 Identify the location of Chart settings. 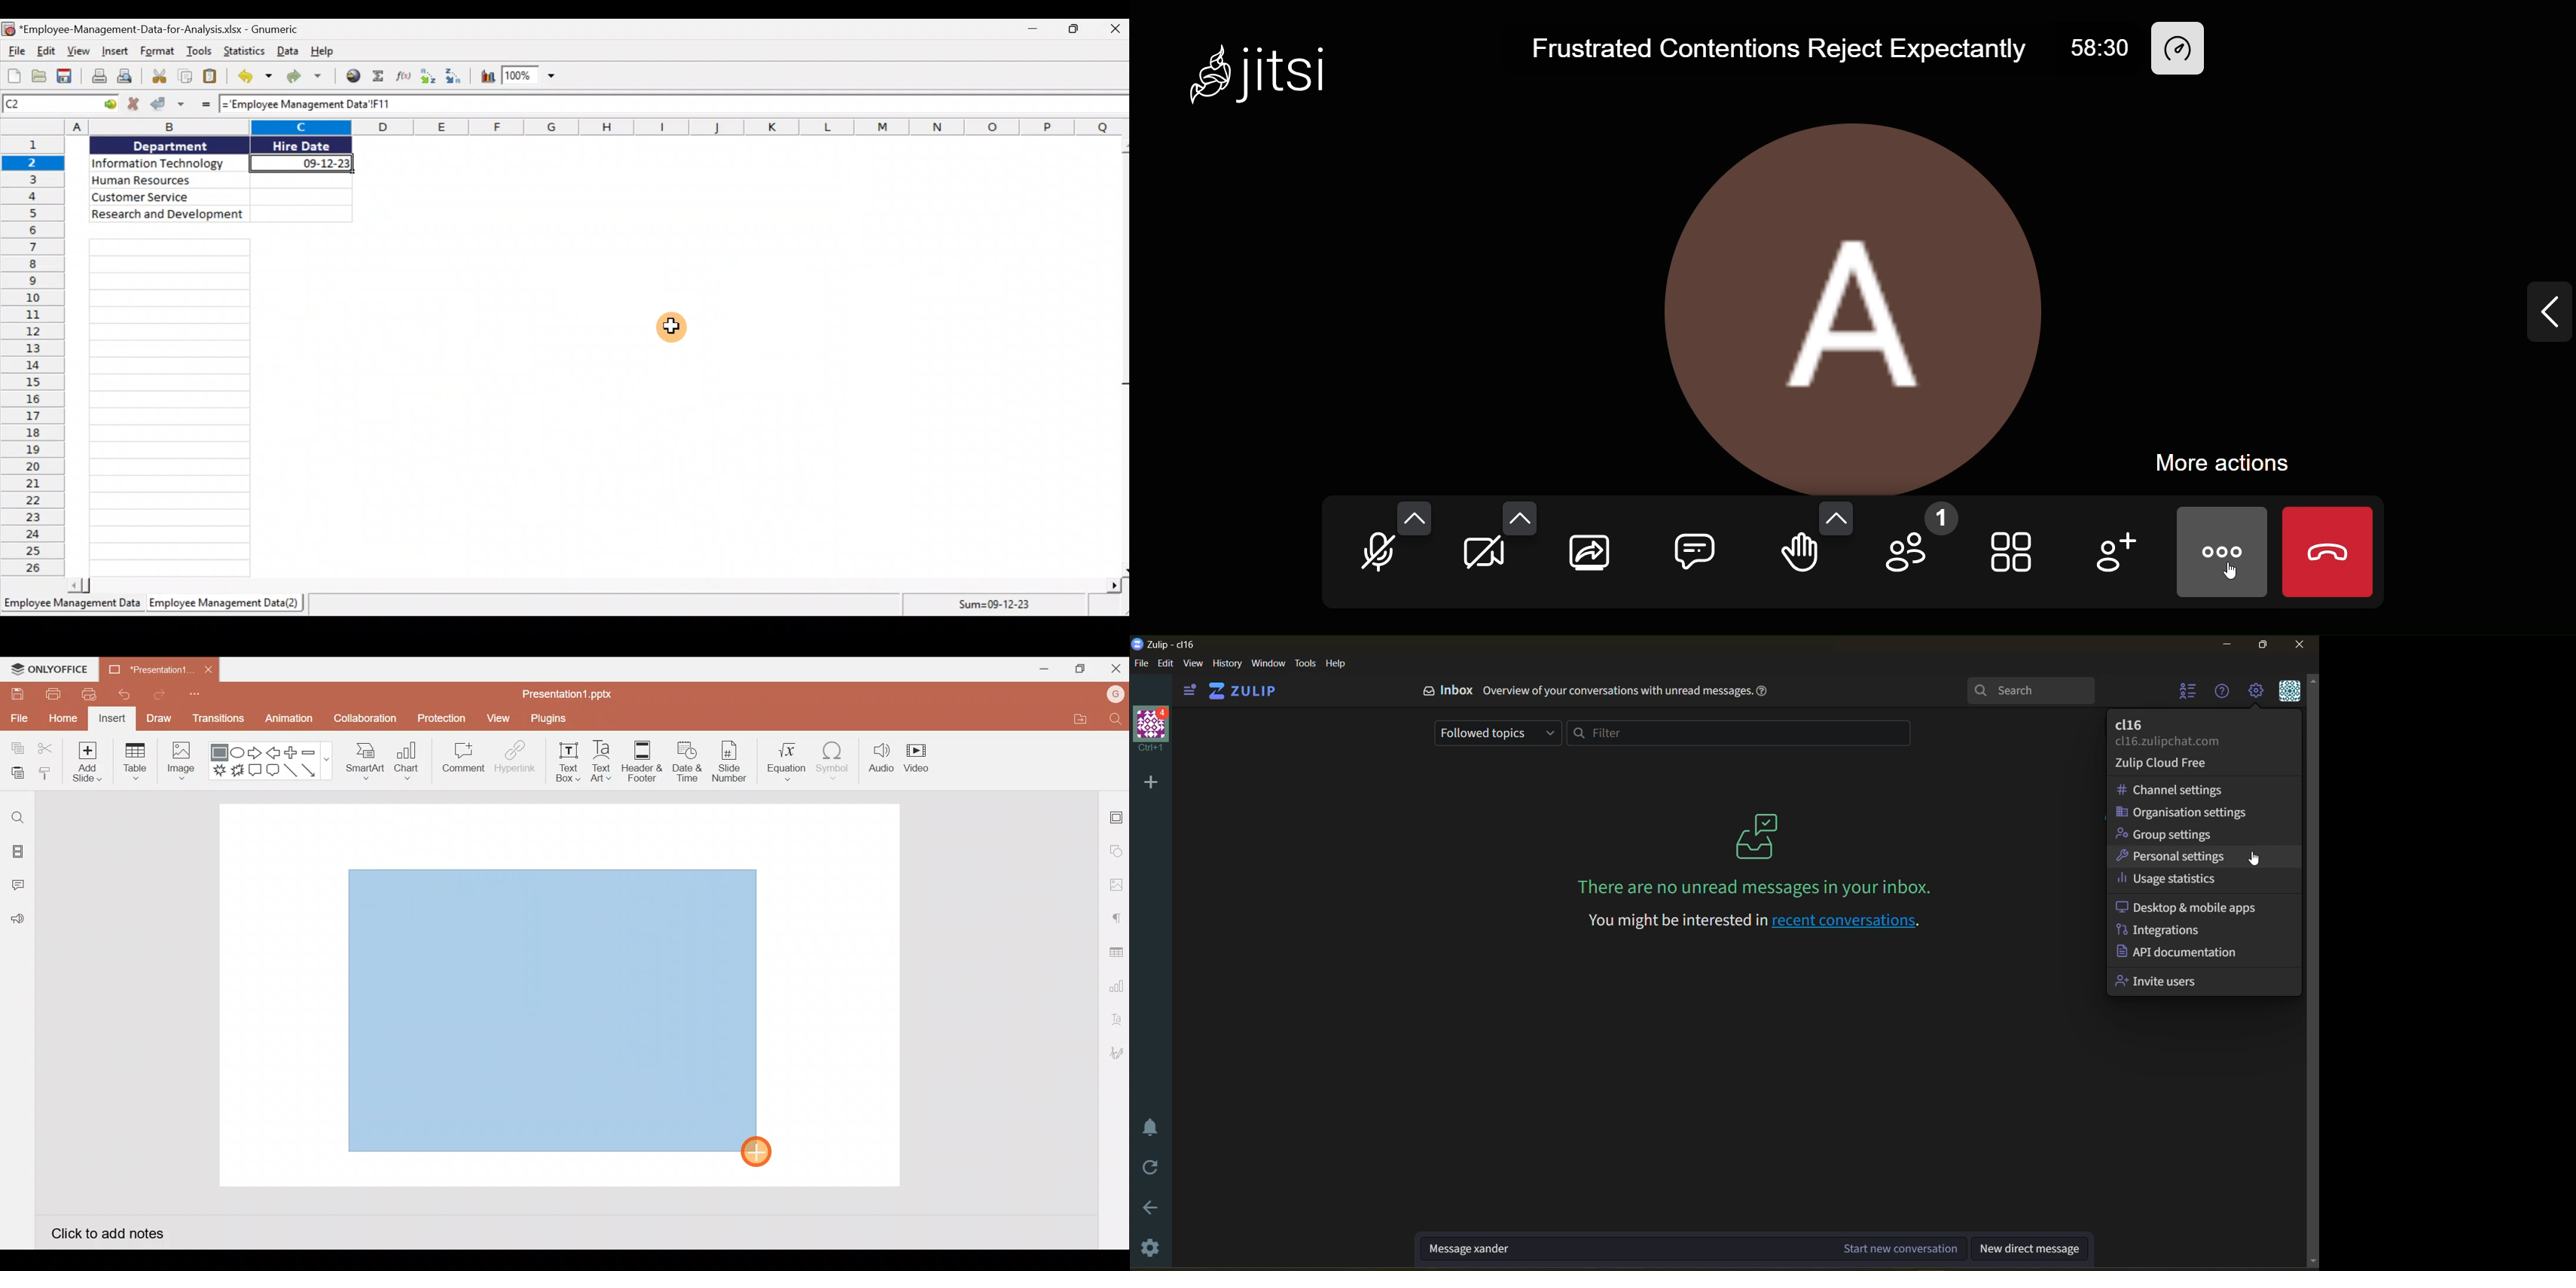
(1115, 984).